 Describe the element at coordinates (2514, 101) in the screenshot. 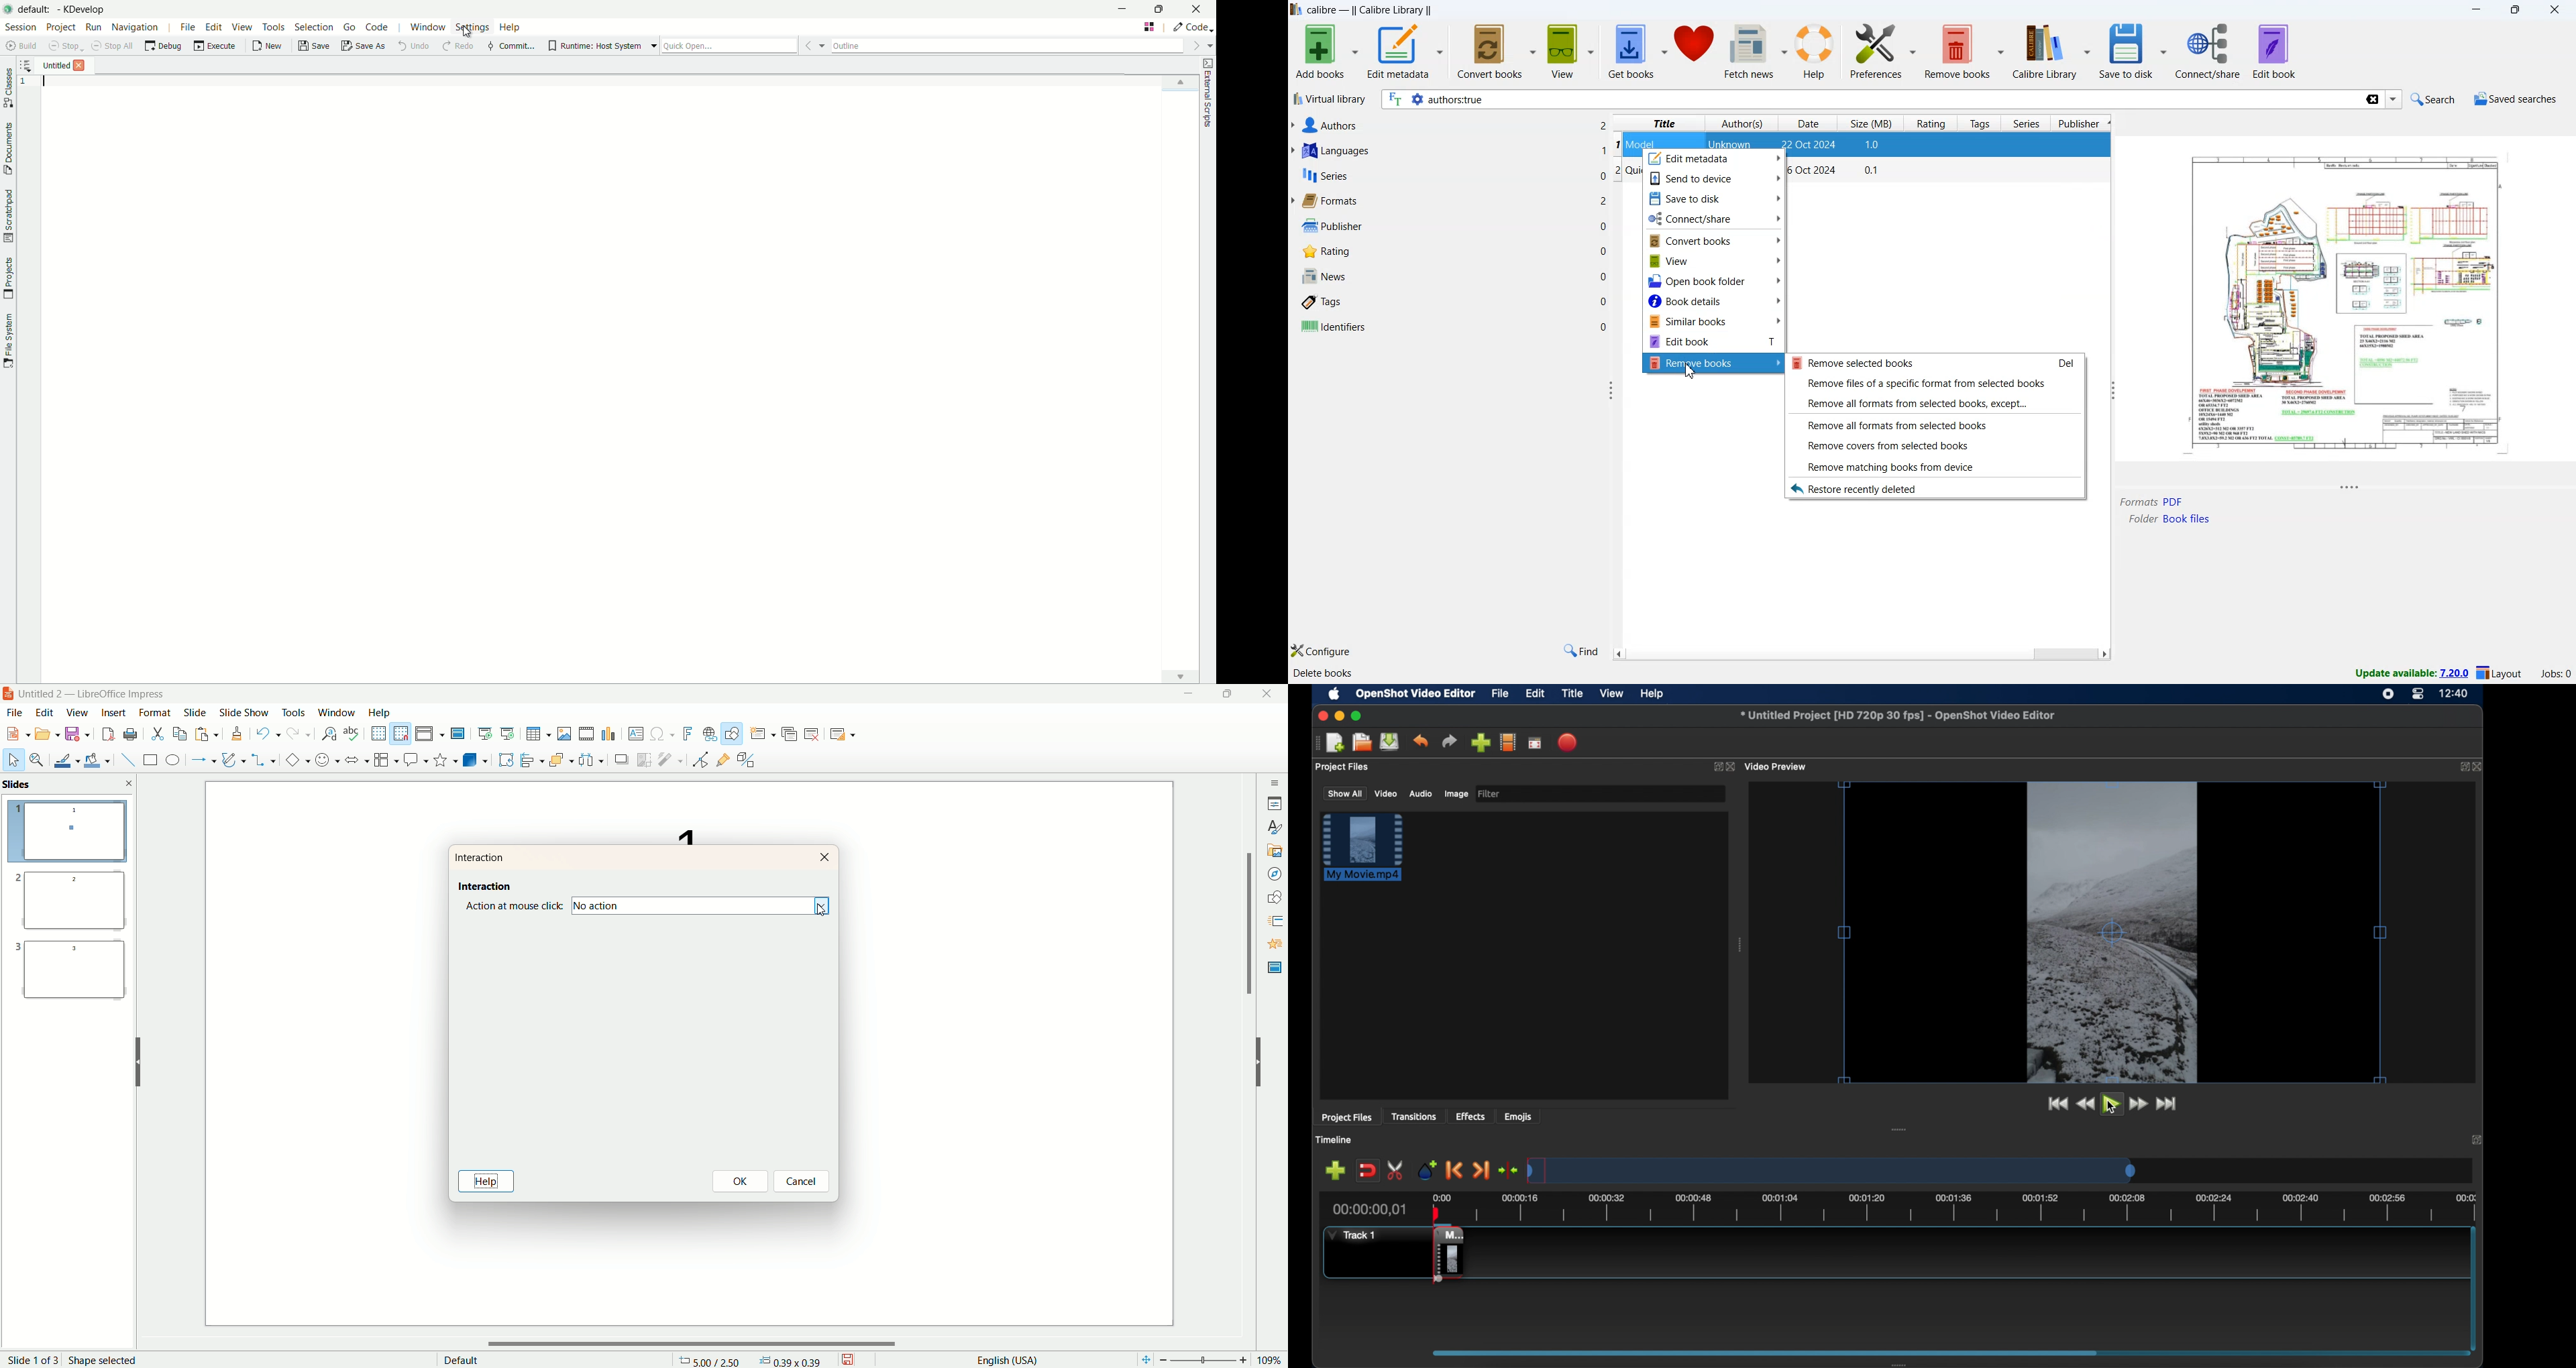

I see `saved searches` at that location.